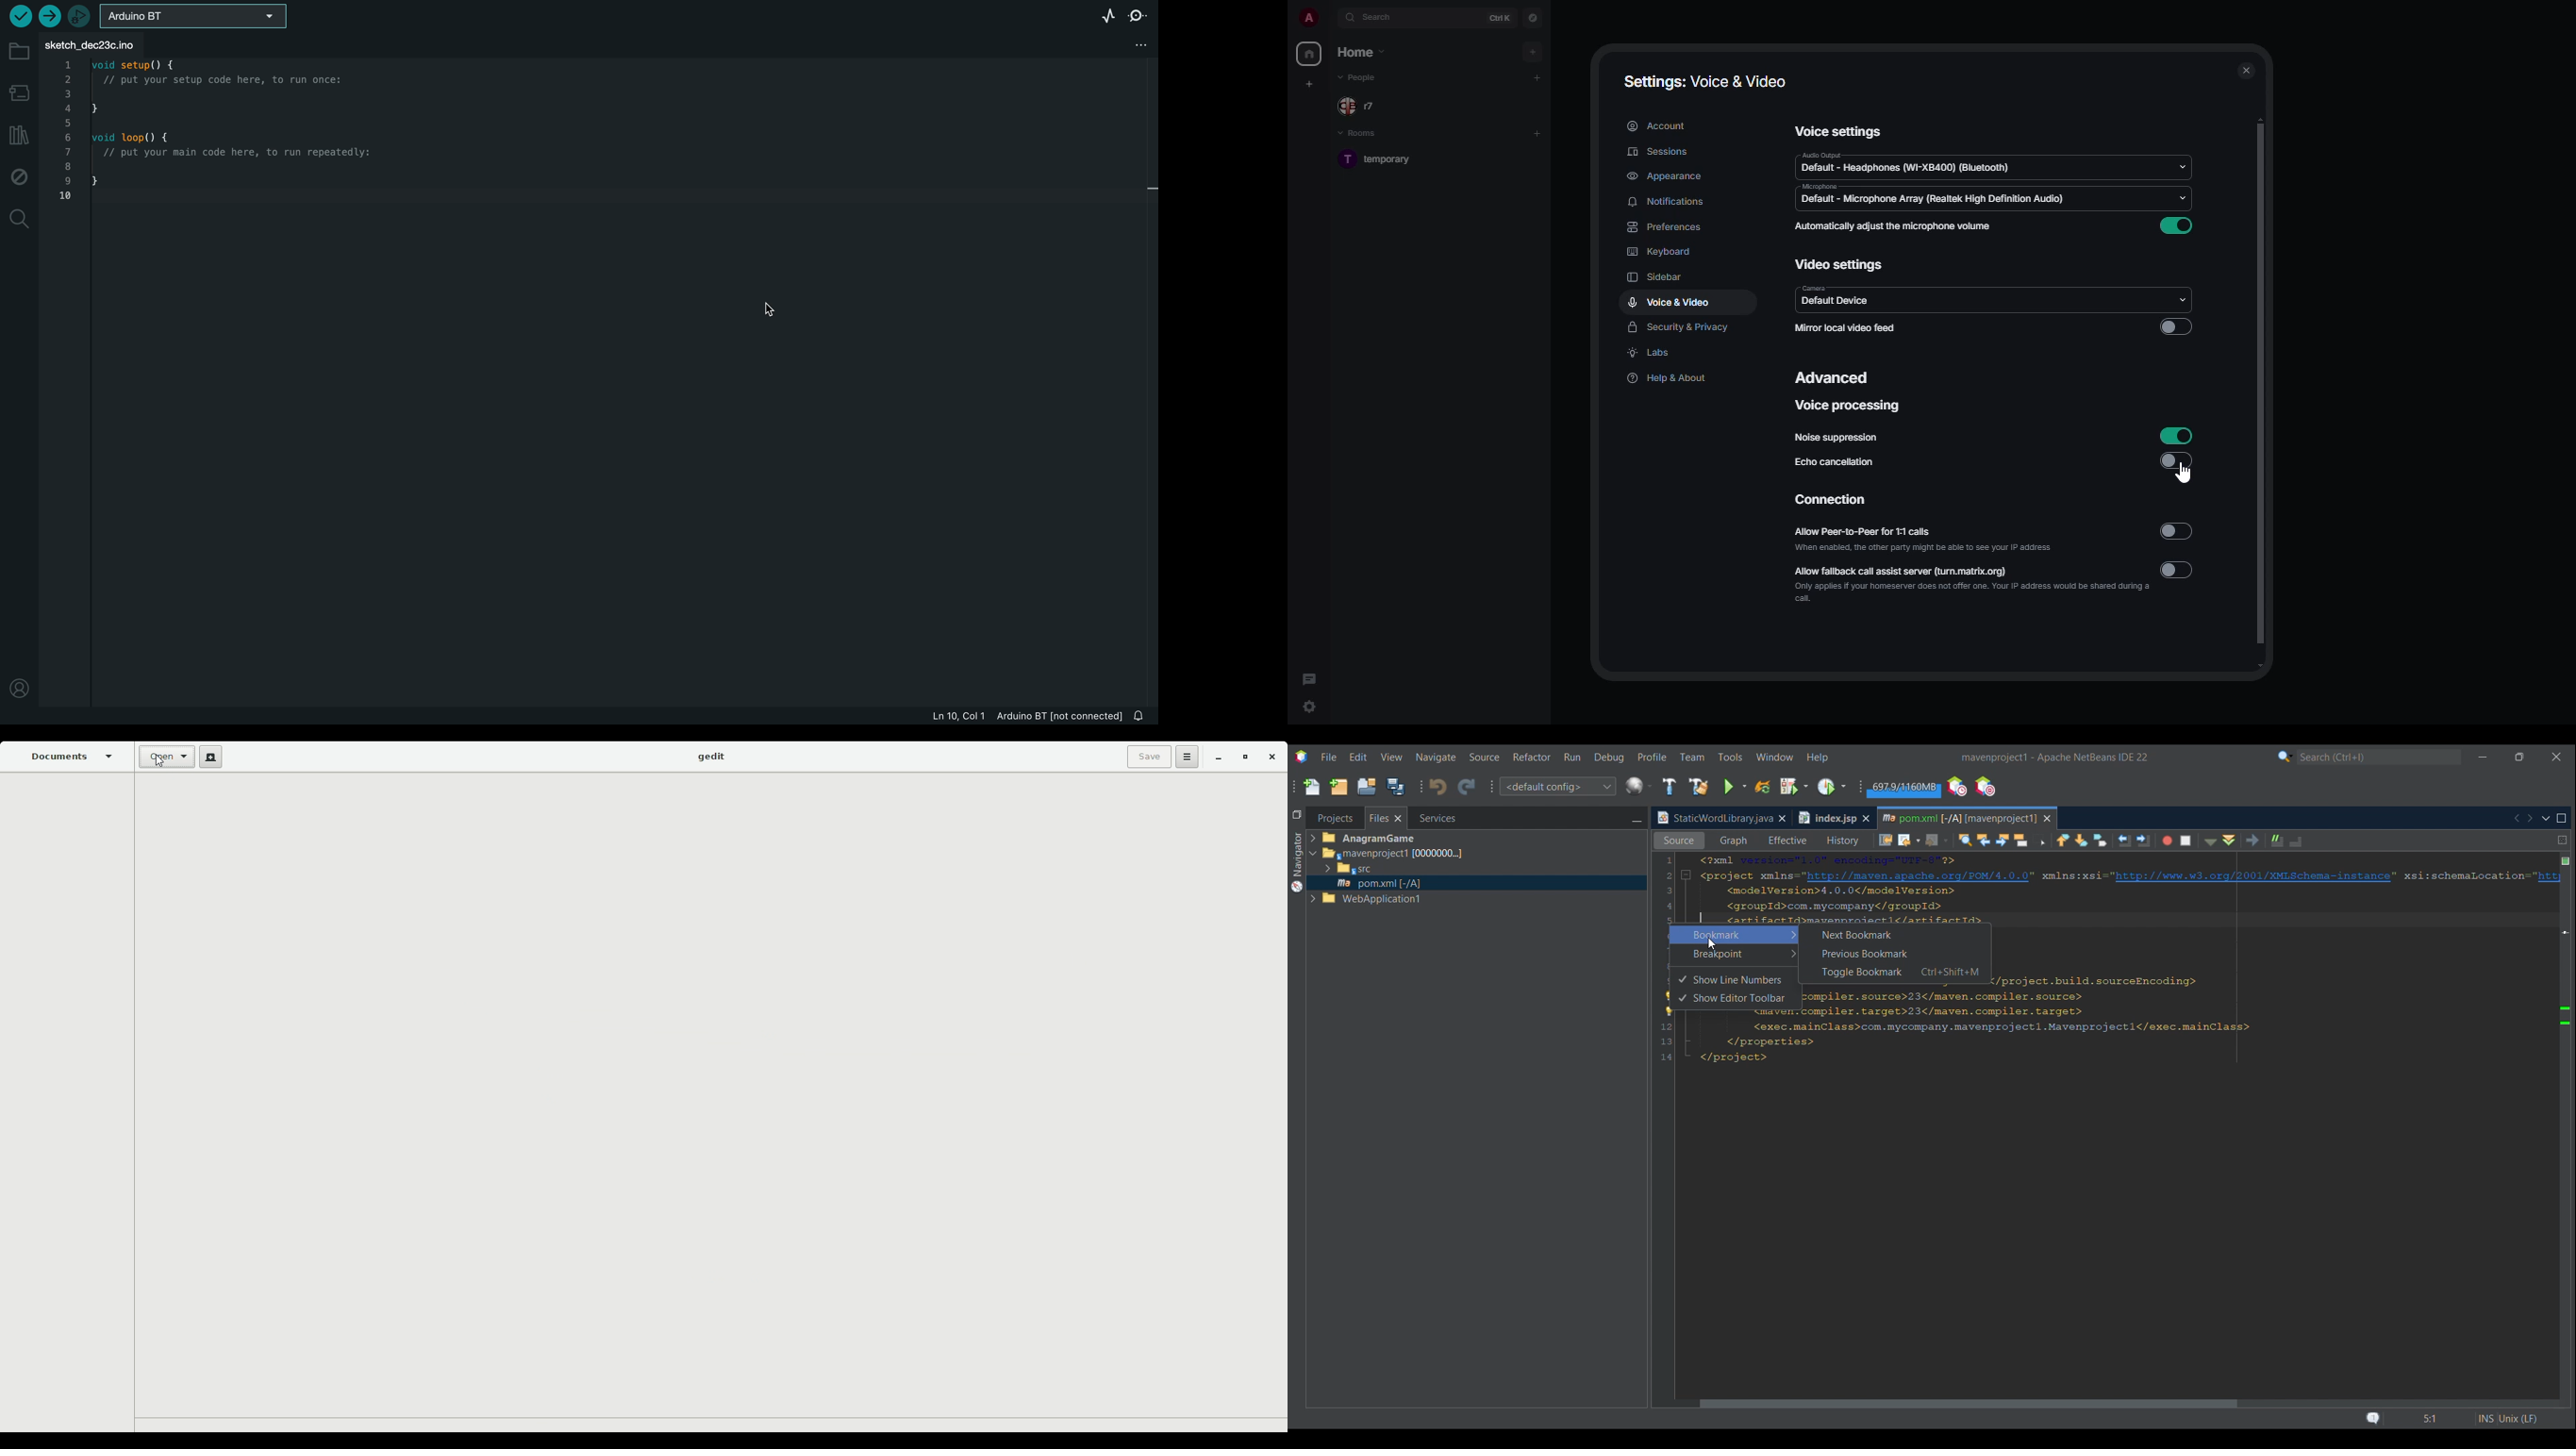 The width and height of the screenshot is (2576, 1456). I want to click on disabled, so click(2176, 460).